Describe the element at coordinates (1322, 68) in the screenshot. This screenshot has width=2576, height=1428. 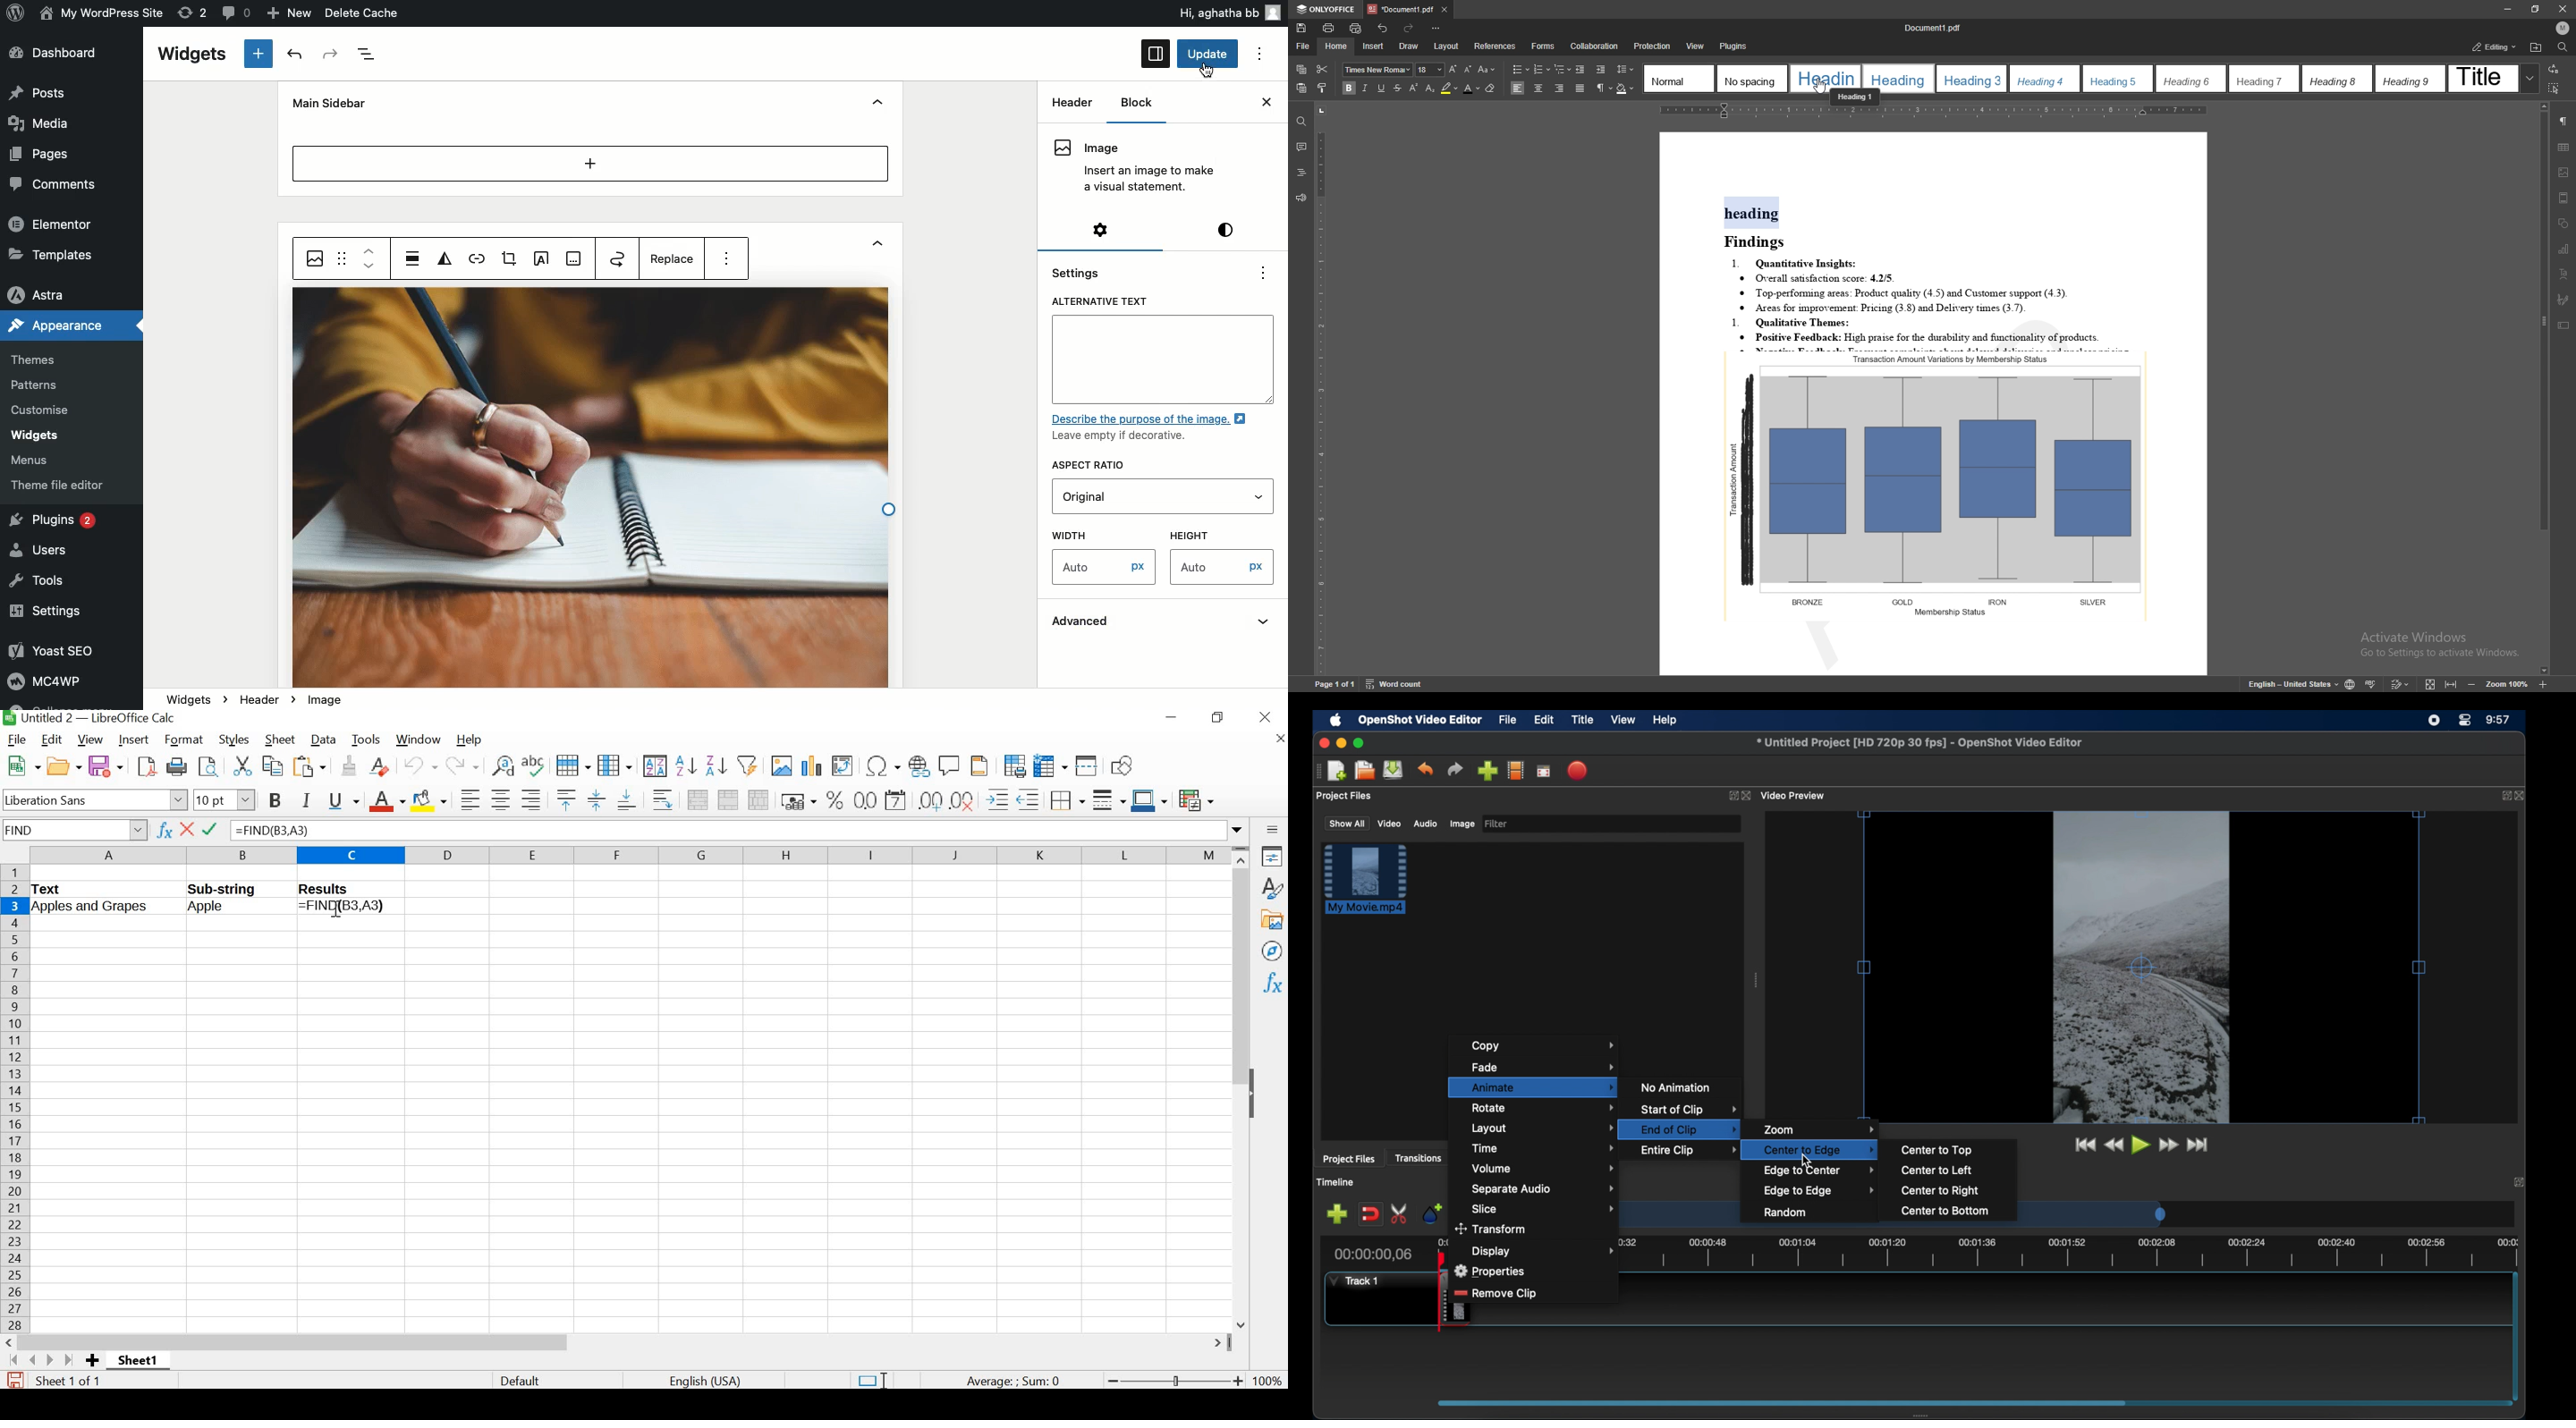
I see `cut` at that location.